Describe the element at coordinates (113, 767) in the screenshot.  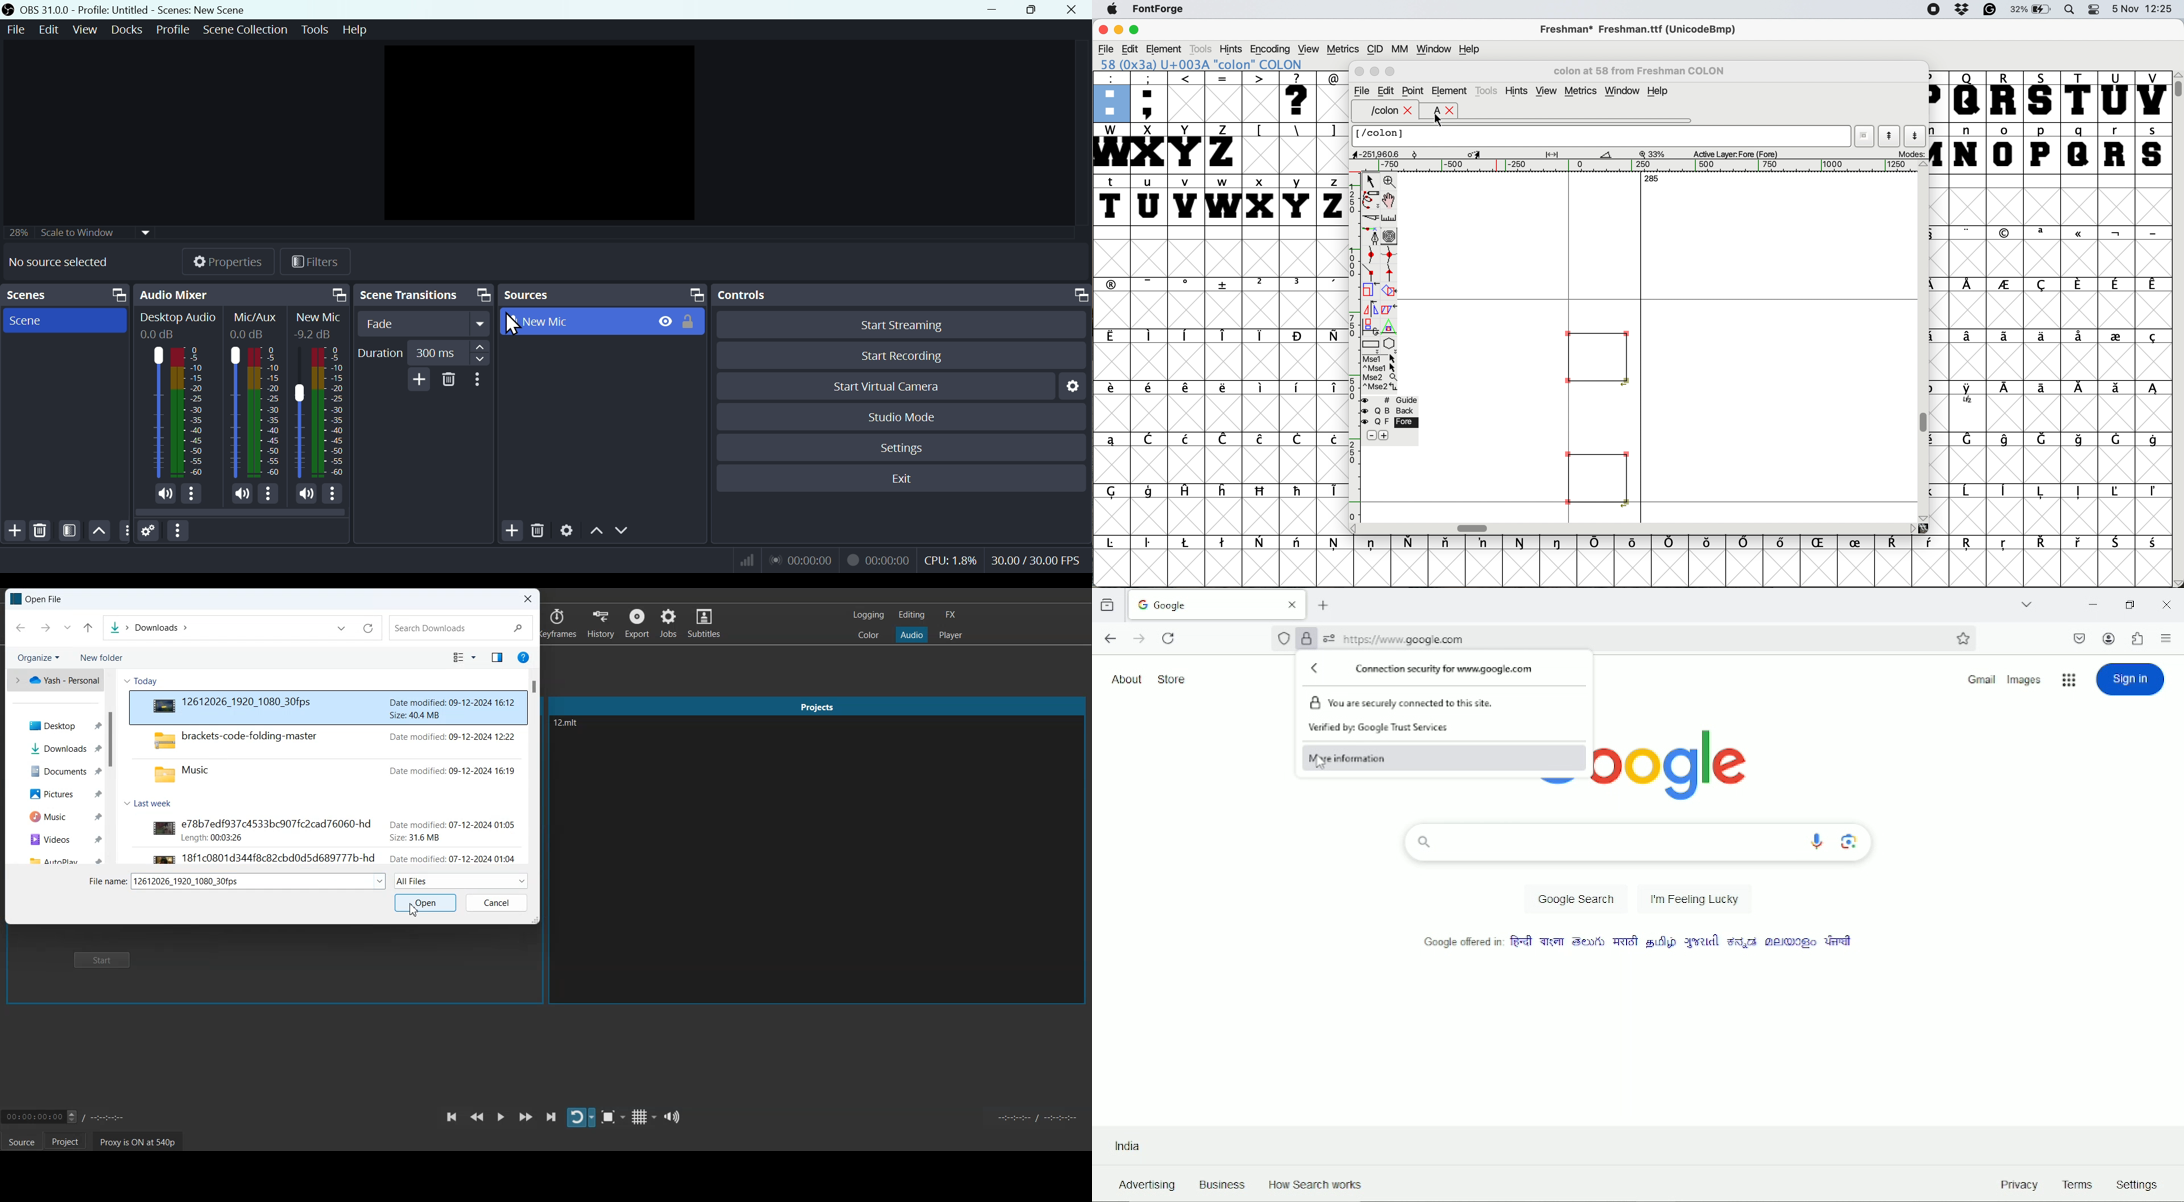
I see `Vertical Scroll bar` at that location.